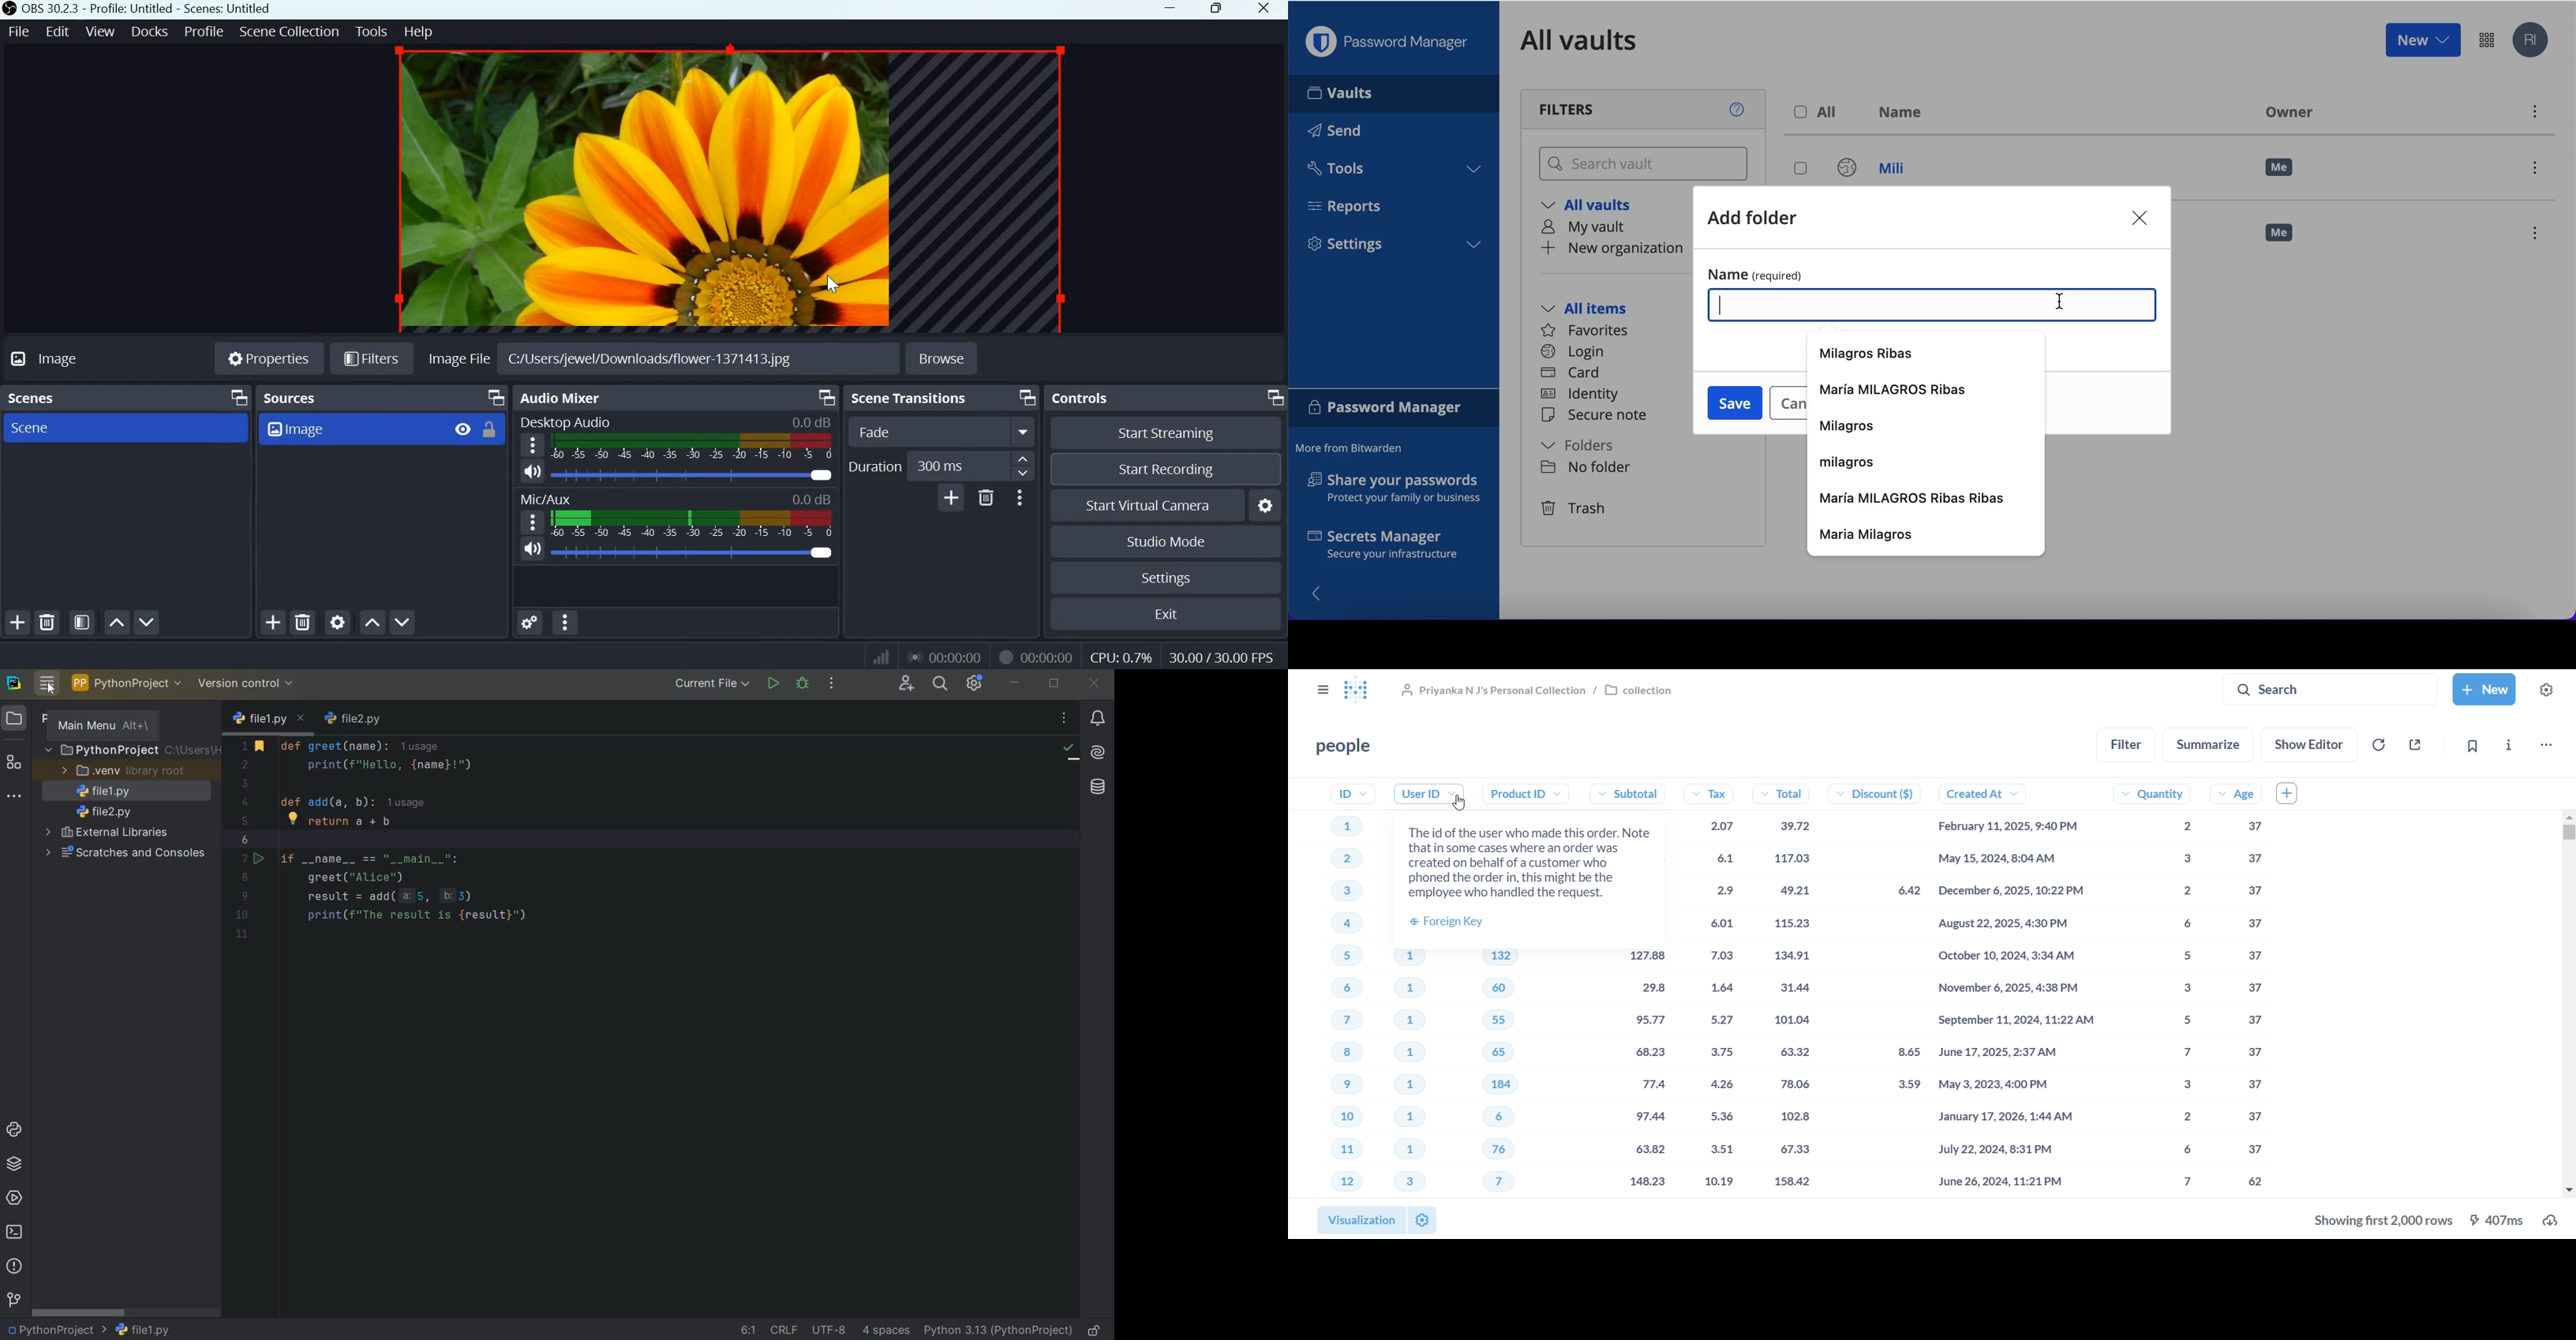 The width and height of the screenshot is (2576, 1344). What do you see at coordinates (649, 360) in the screenshot?
I see `C:/Users/jewel/Downloads/flower-1371413.jpg` at bounding box center [649, 360].